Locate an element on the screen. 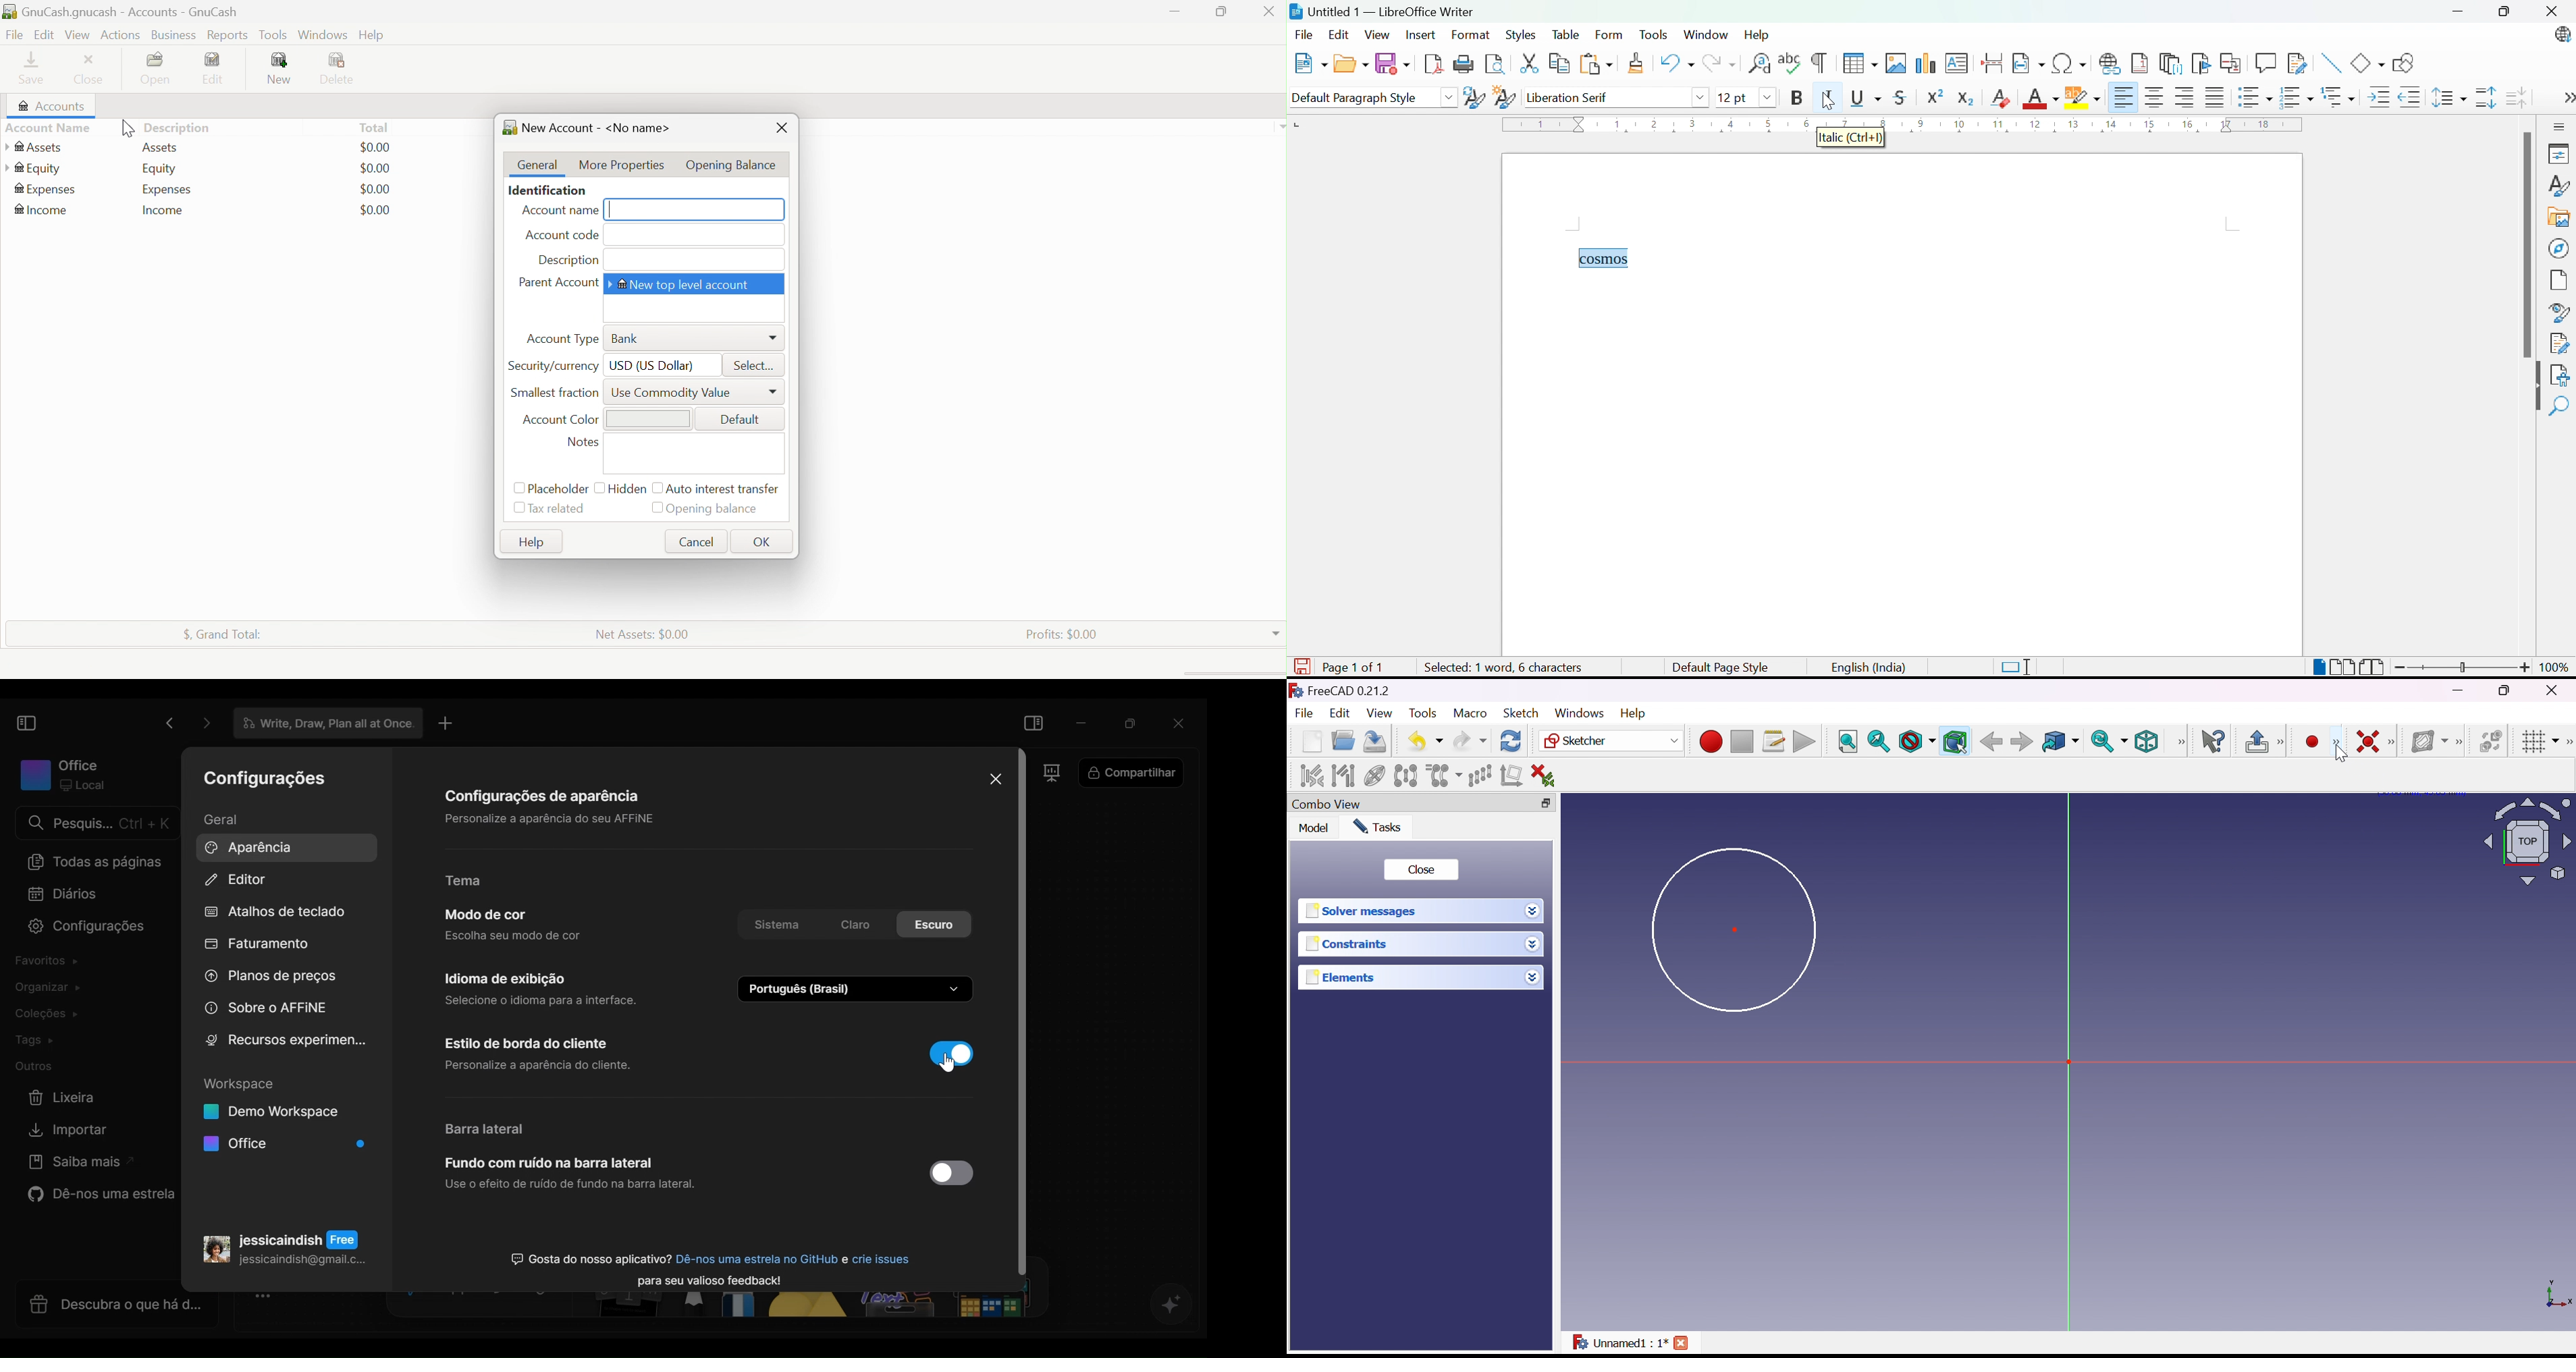 This screenshot has width=2576, height=1372. Style inspector is located at coordinates (2557, 314).